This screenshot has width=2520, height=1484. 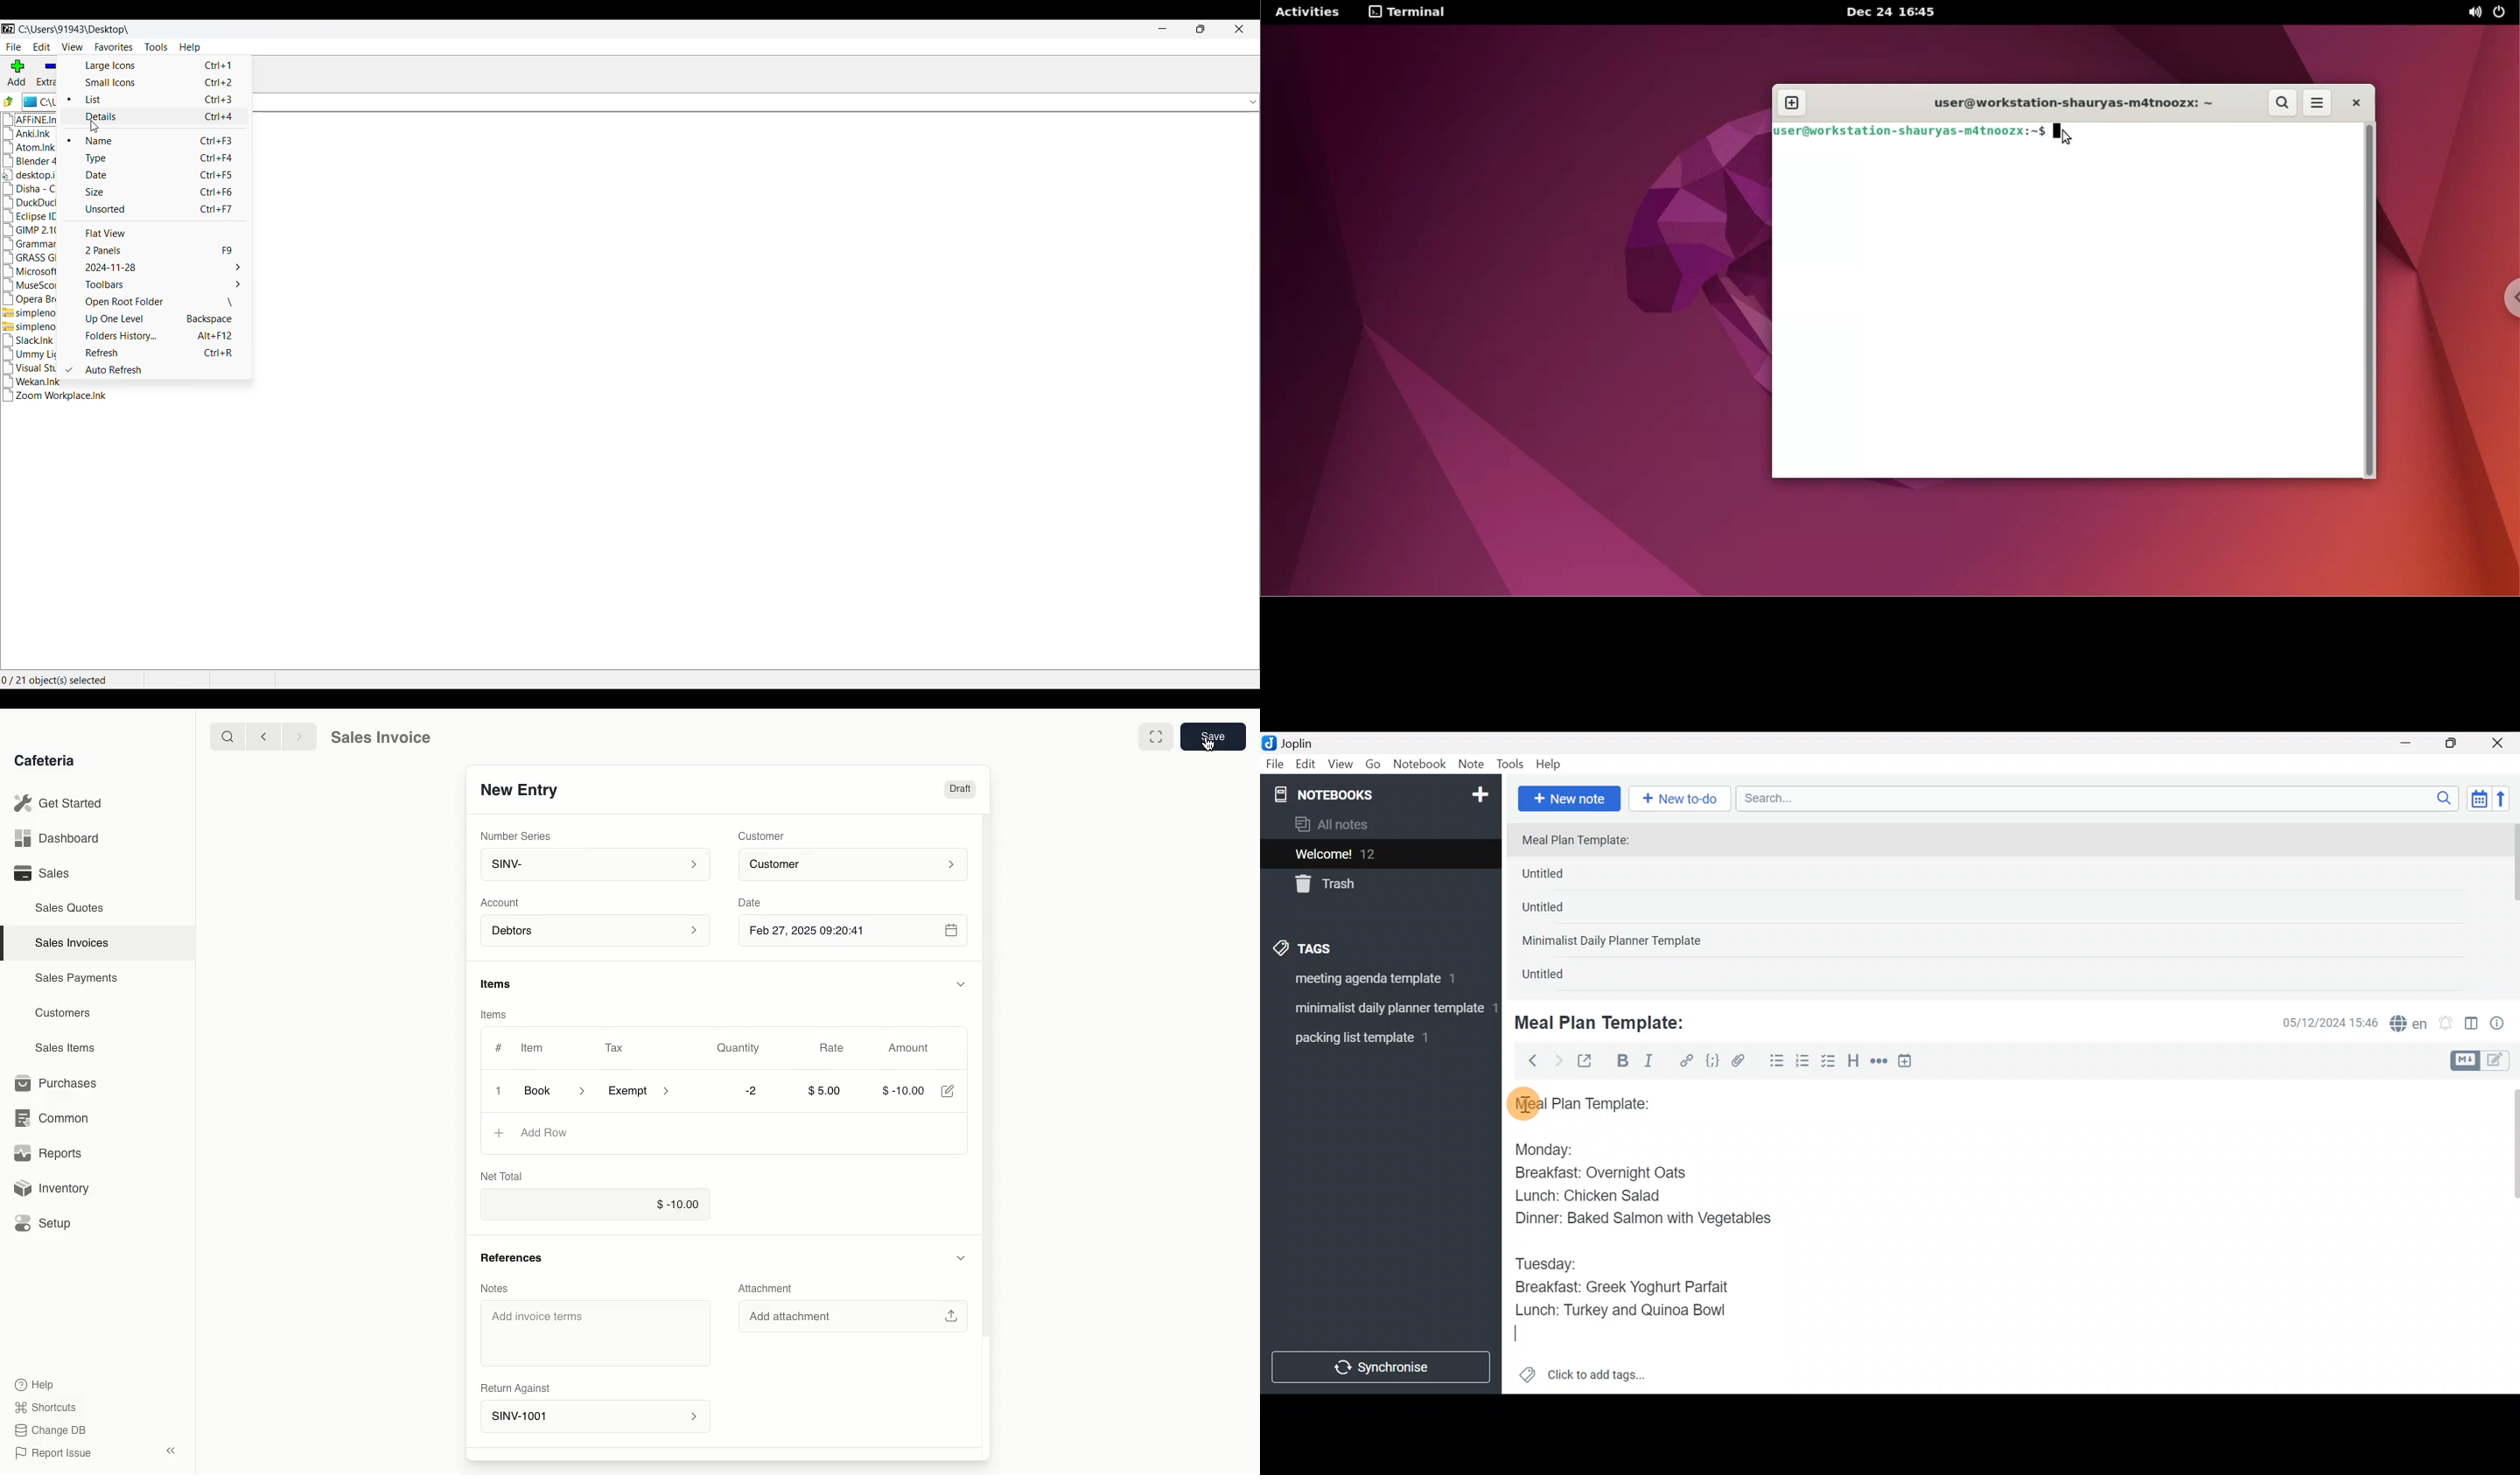 I want to click on View, so click(x=72, y=47).